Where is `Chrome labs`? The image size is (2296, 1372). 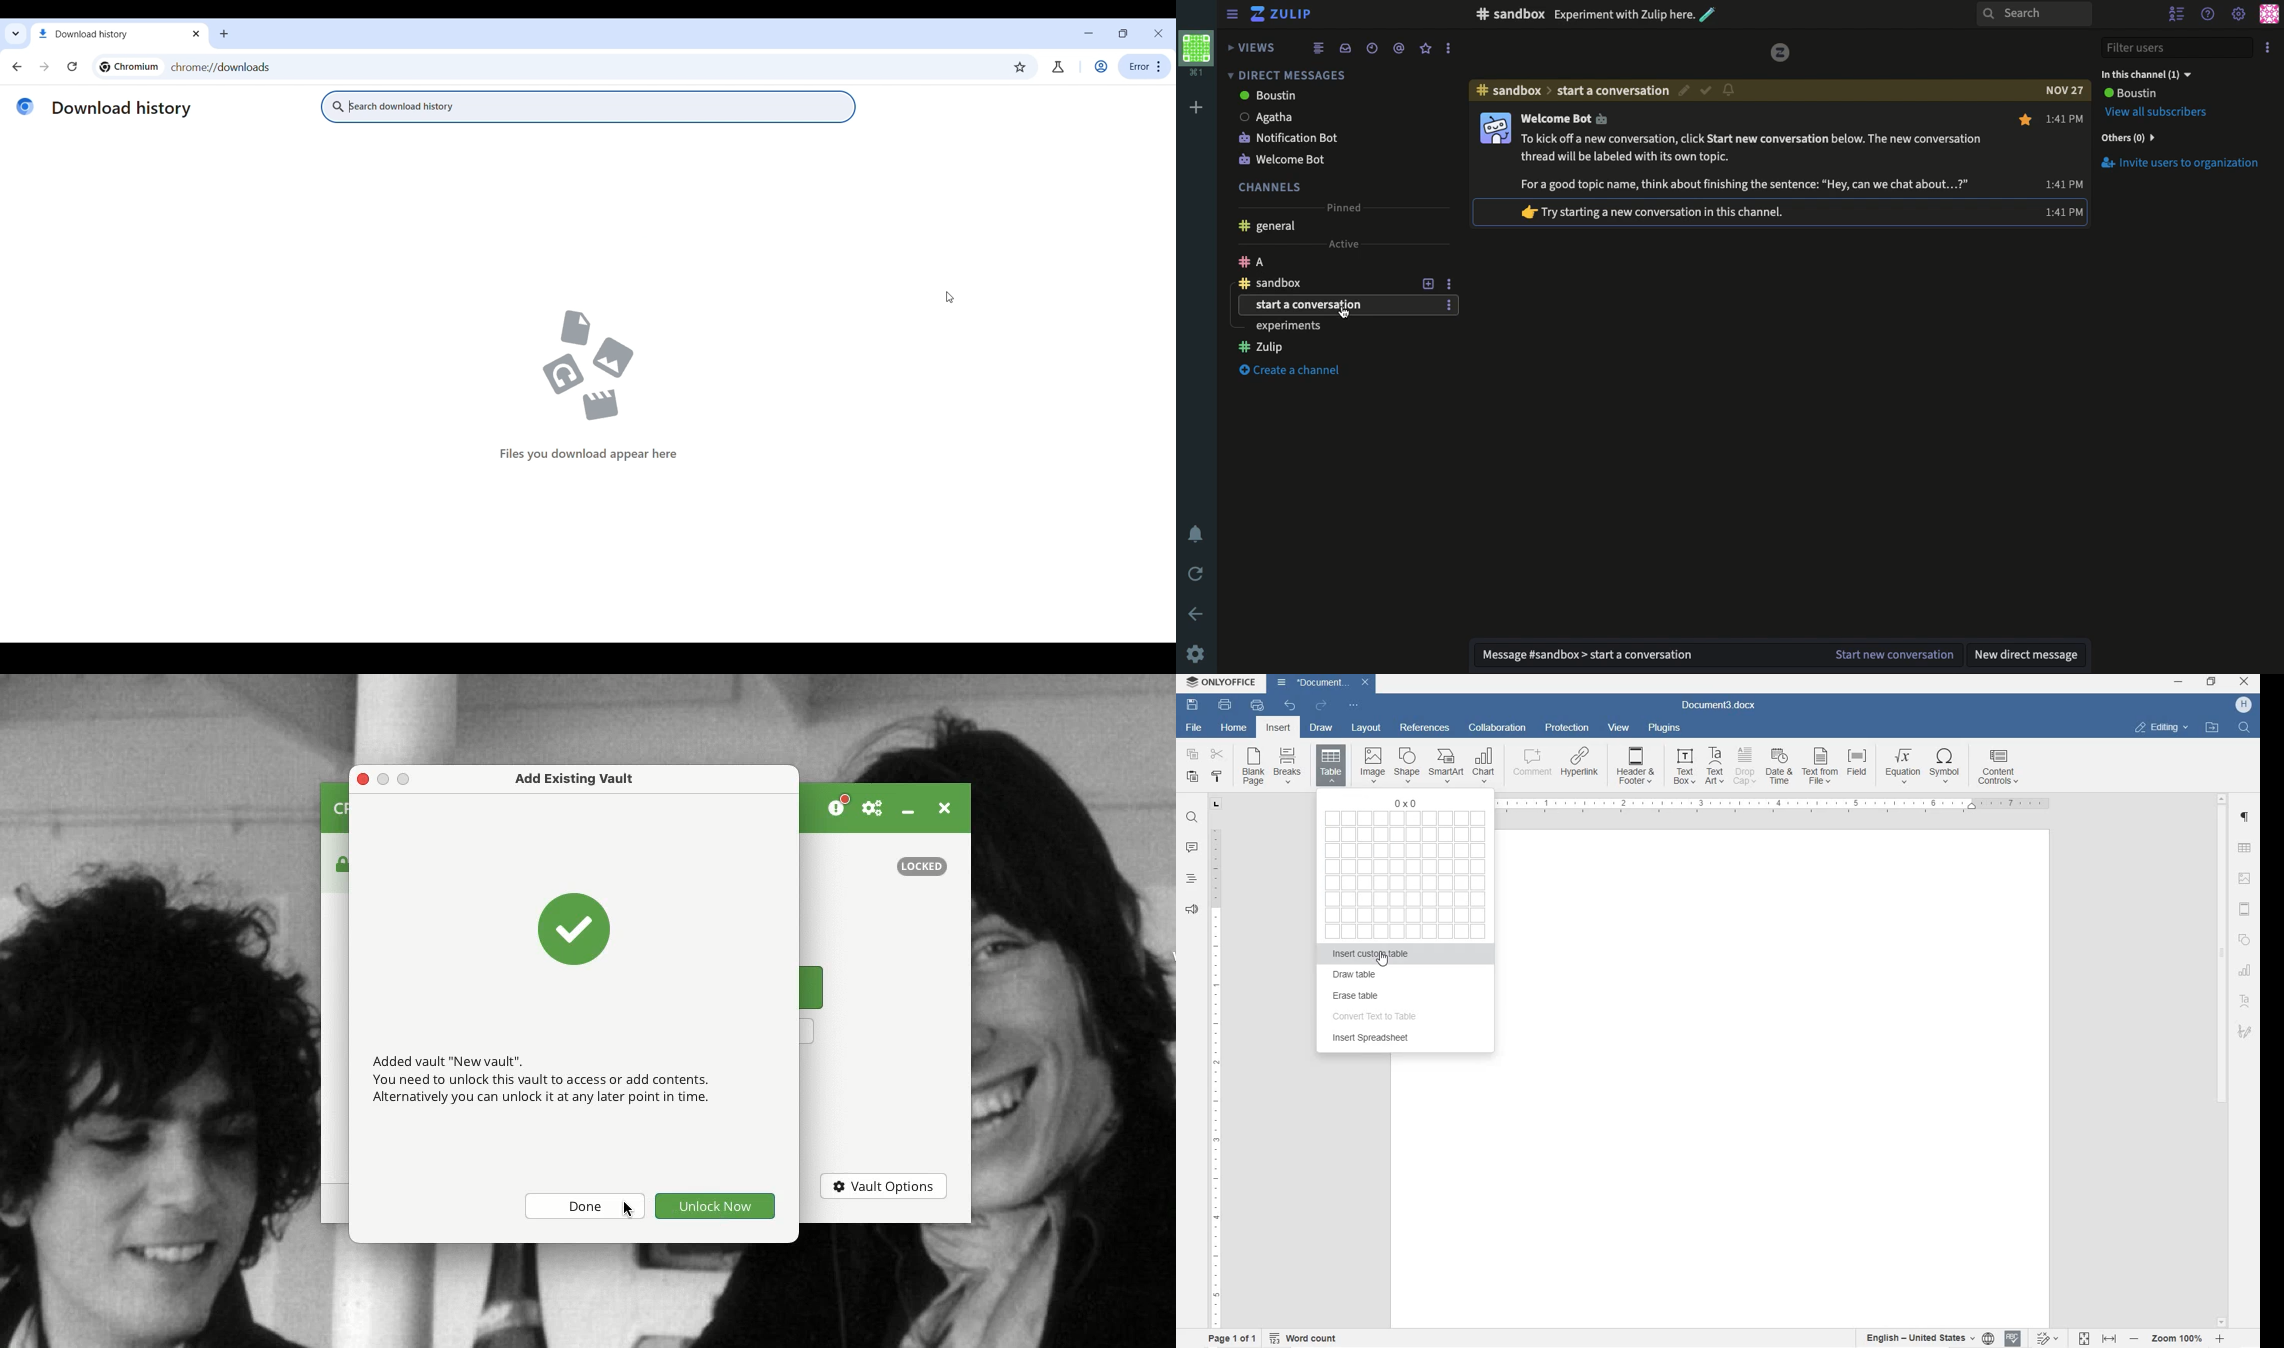
Chrome labs is located at coordinates (1058, 67).